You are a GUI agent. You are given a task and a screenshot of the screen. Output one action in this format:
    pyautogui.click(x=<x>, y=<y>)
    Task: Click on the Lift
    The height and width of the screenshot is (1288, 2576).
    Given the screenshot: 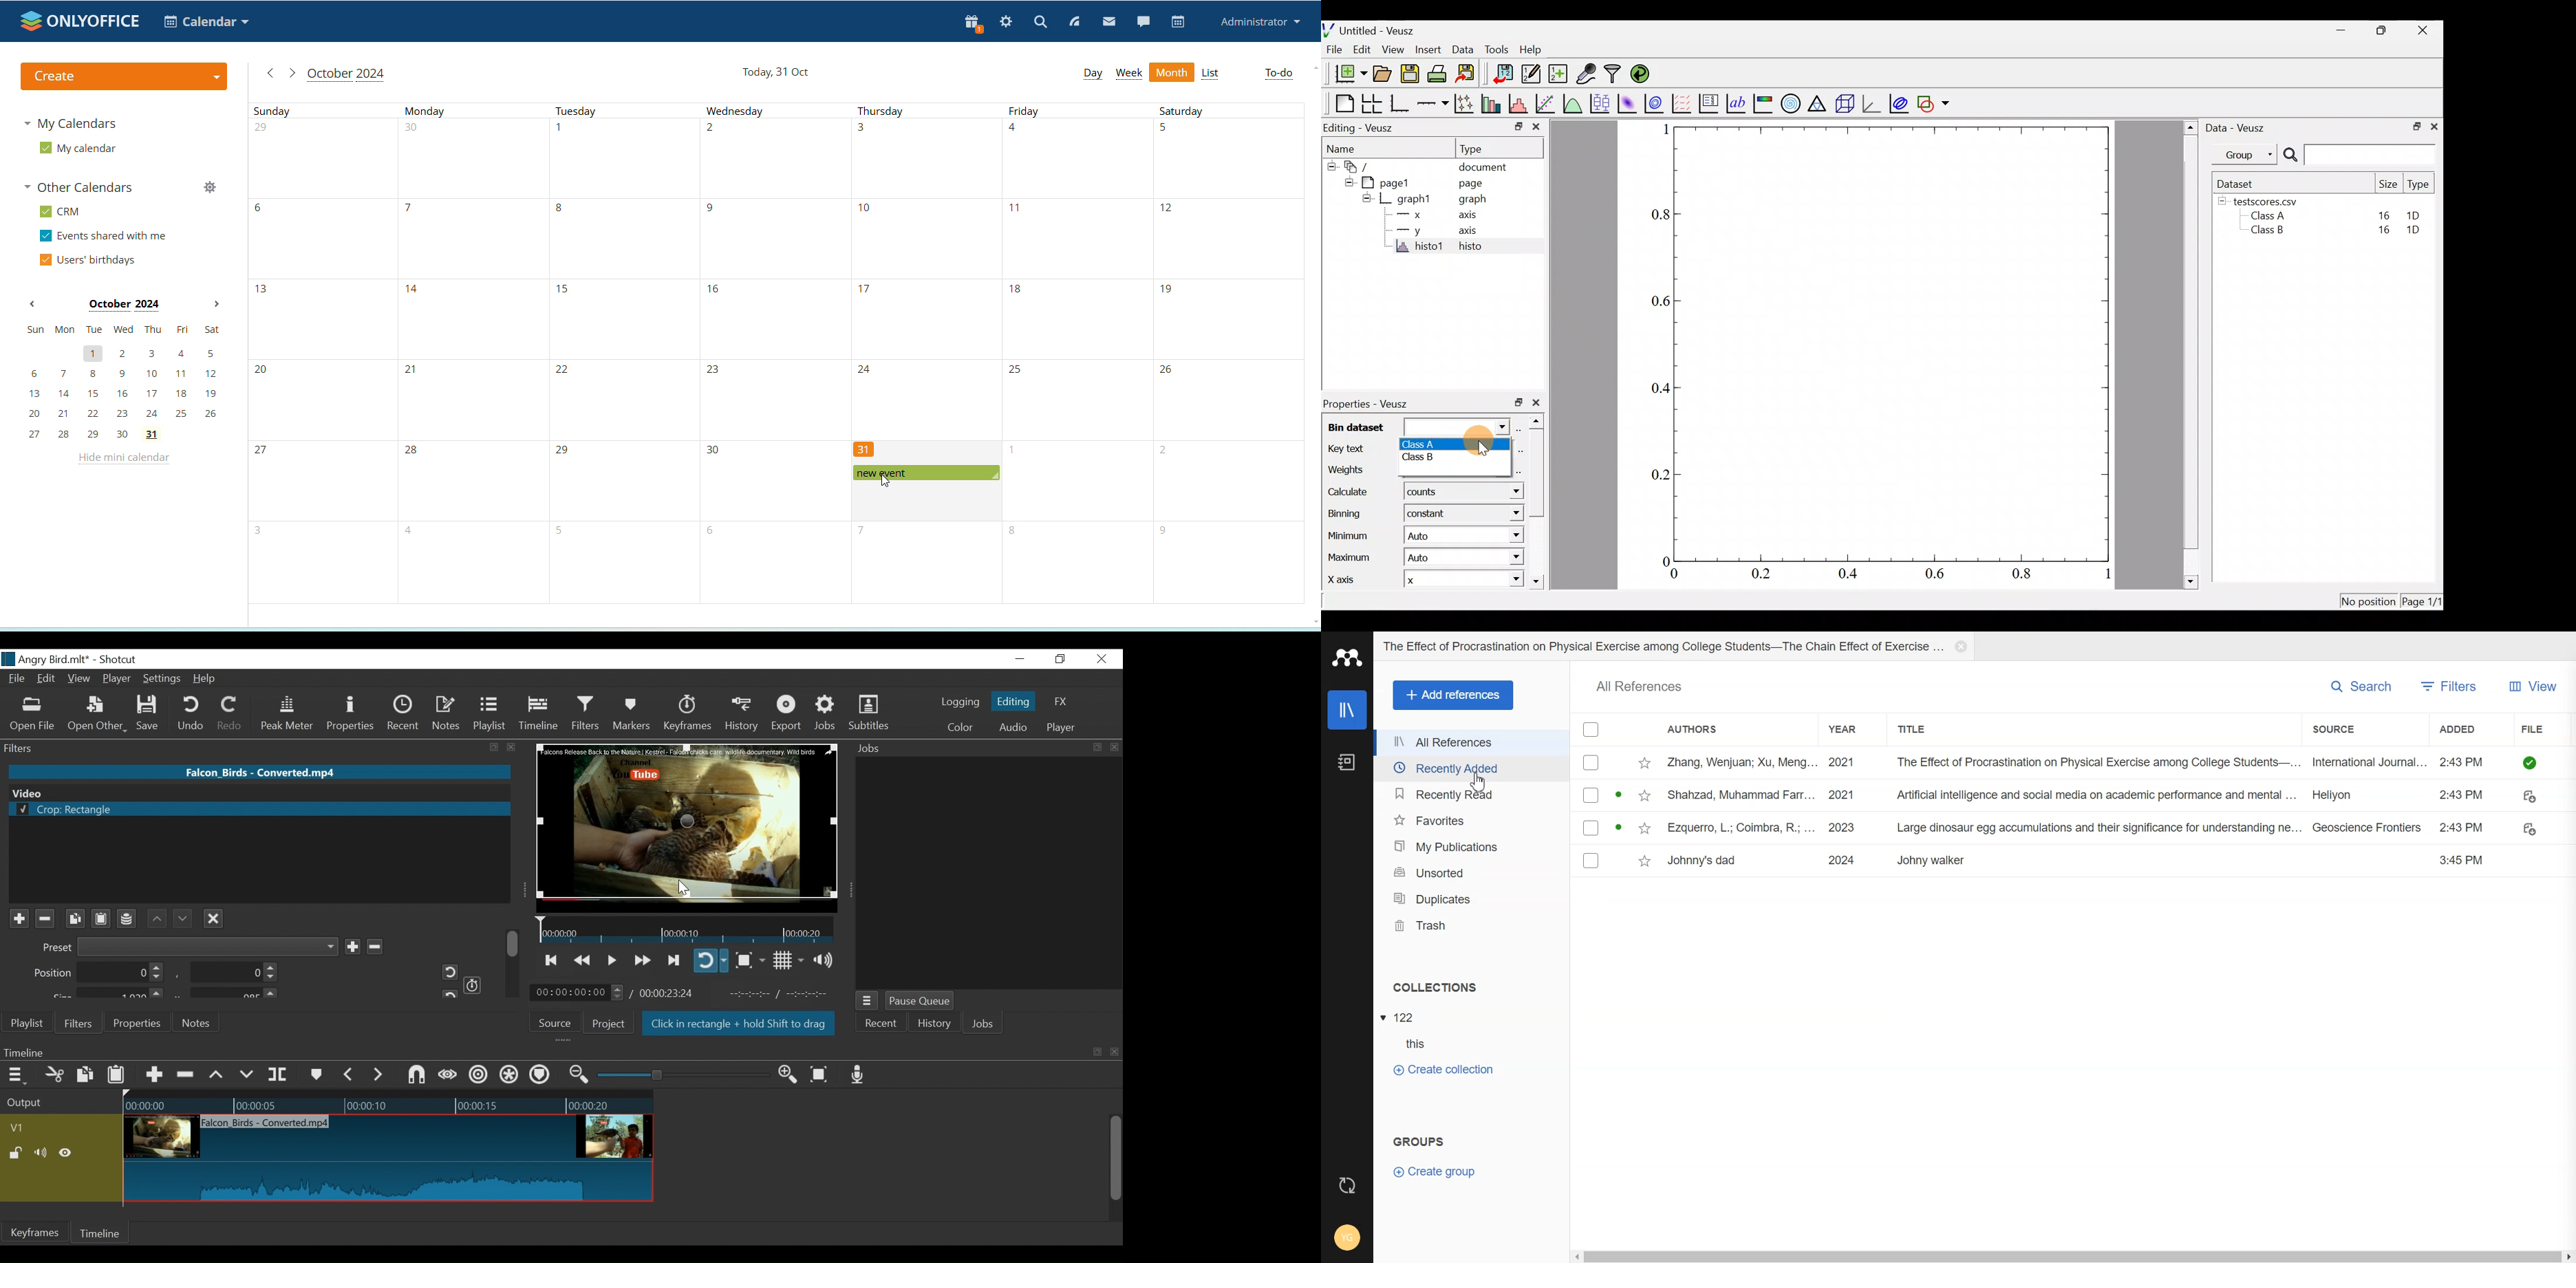 What is the action you would take?
    pyautogui.click(x=218, y=1075)
    